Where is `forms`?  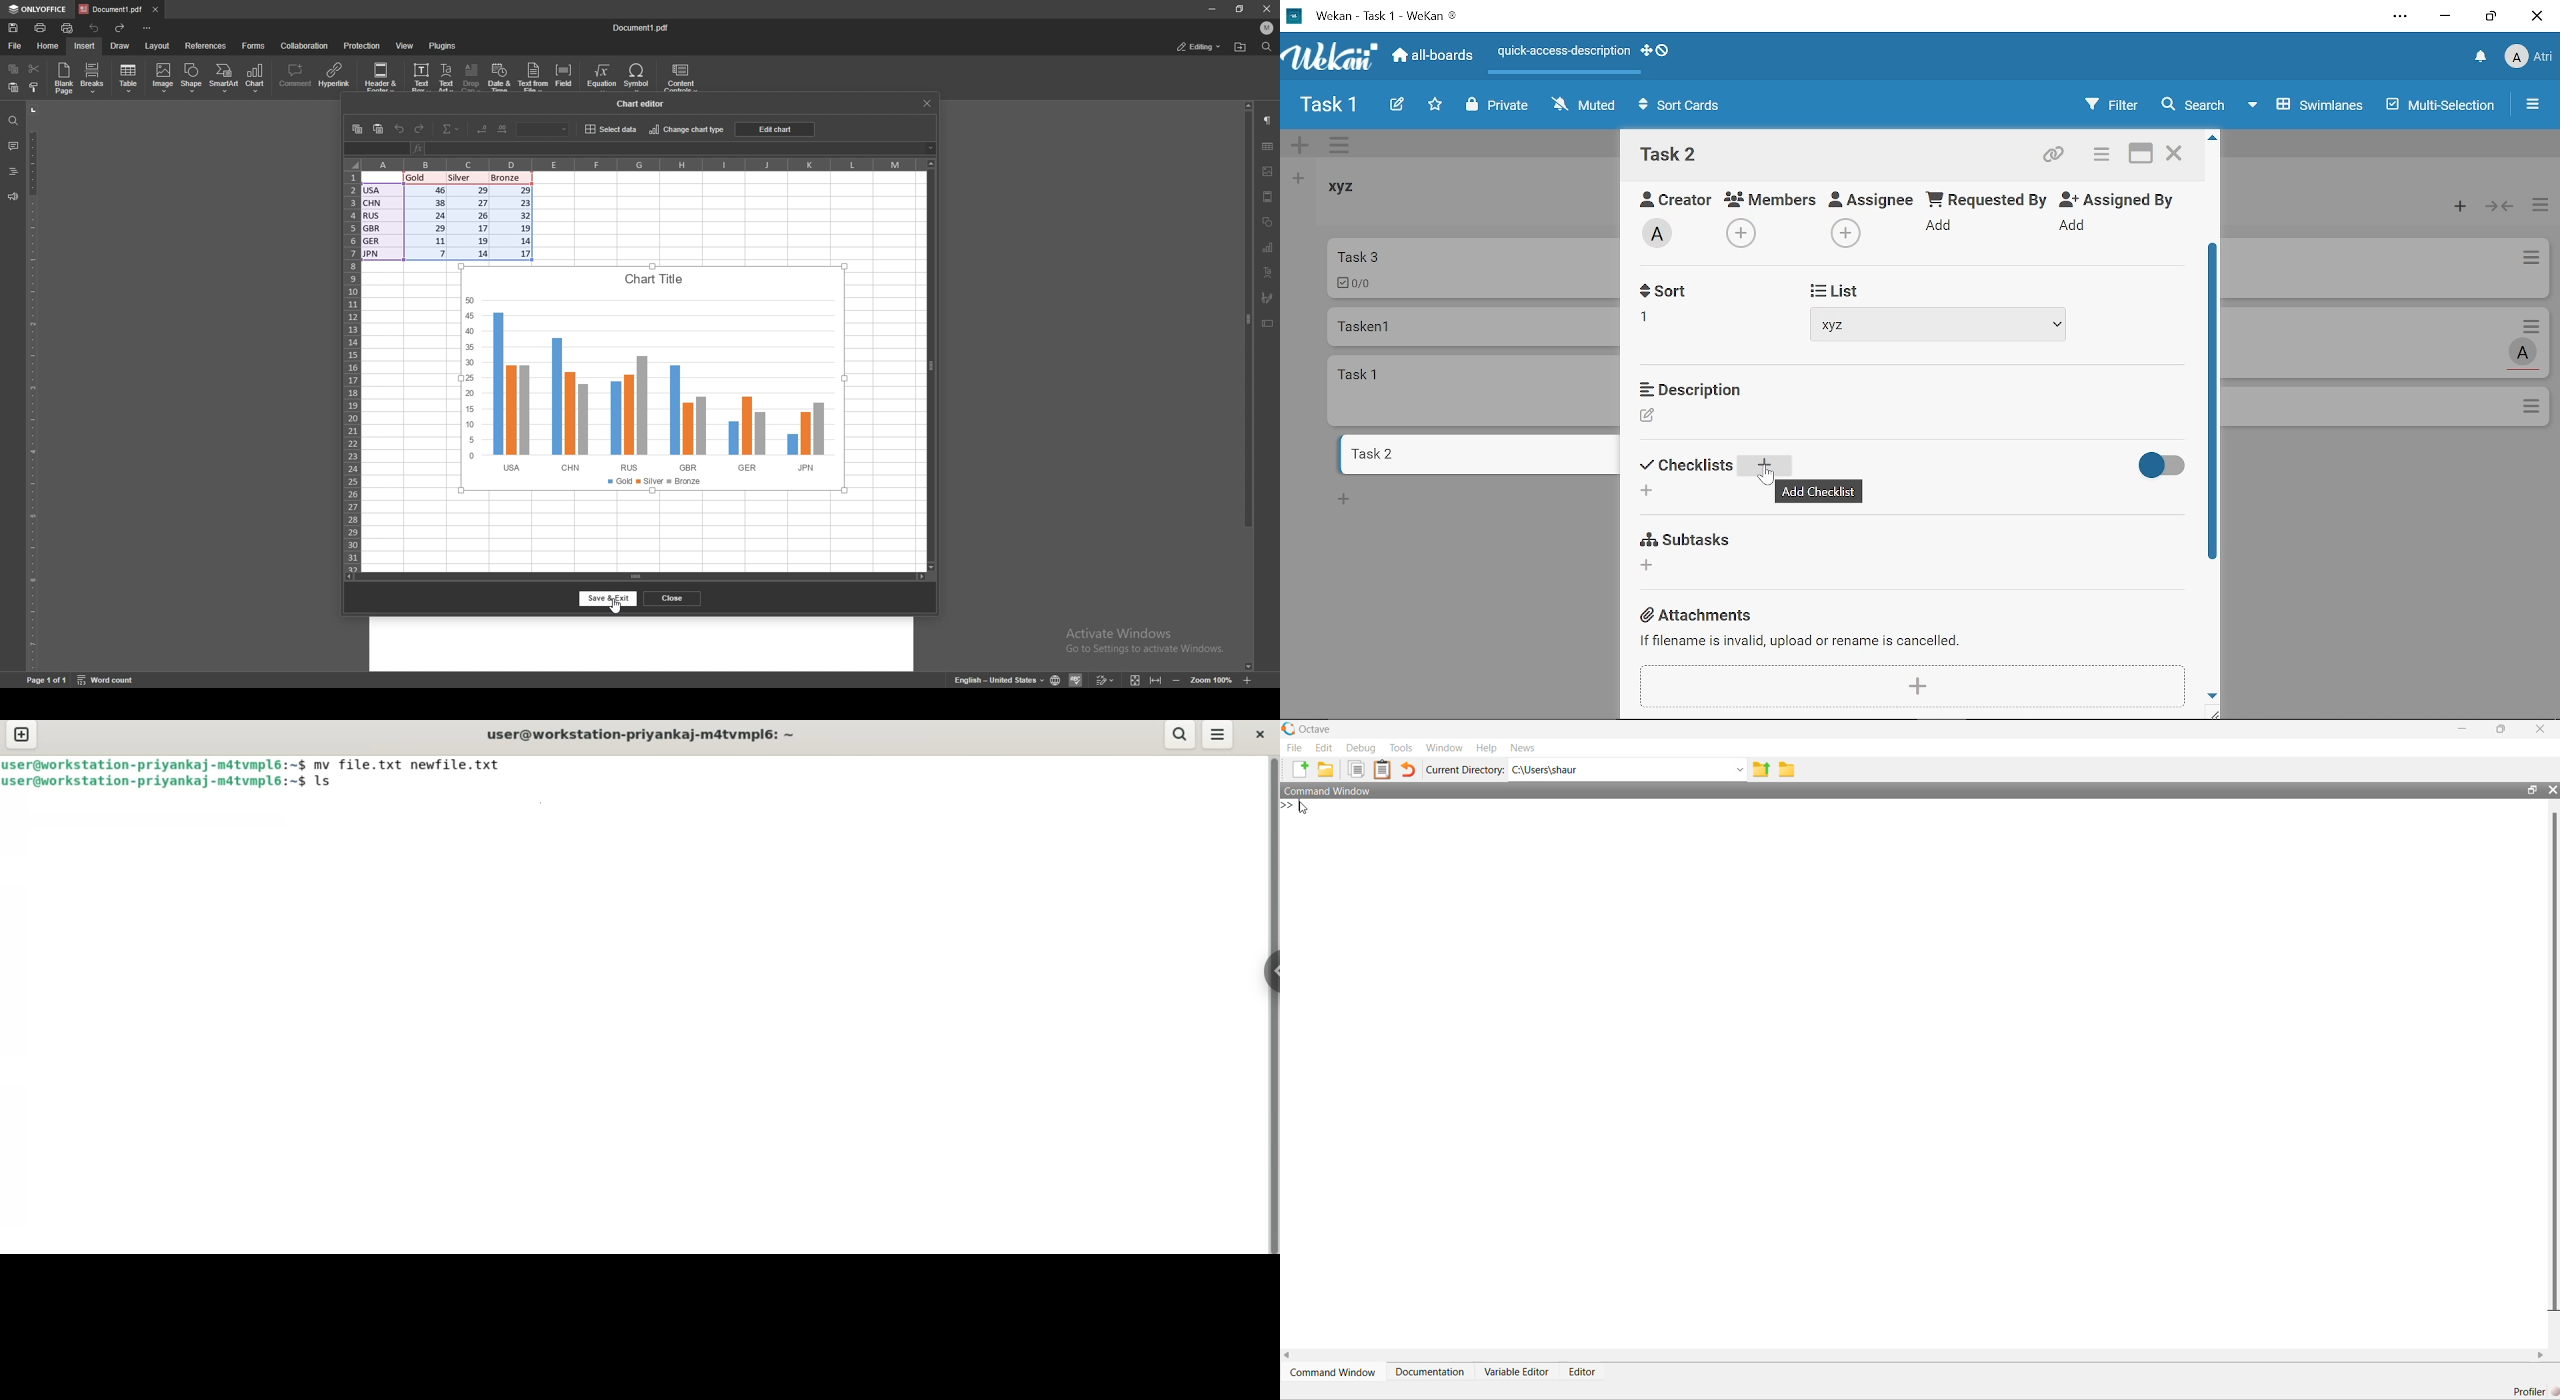
forms is located at coordinates (255, 47).